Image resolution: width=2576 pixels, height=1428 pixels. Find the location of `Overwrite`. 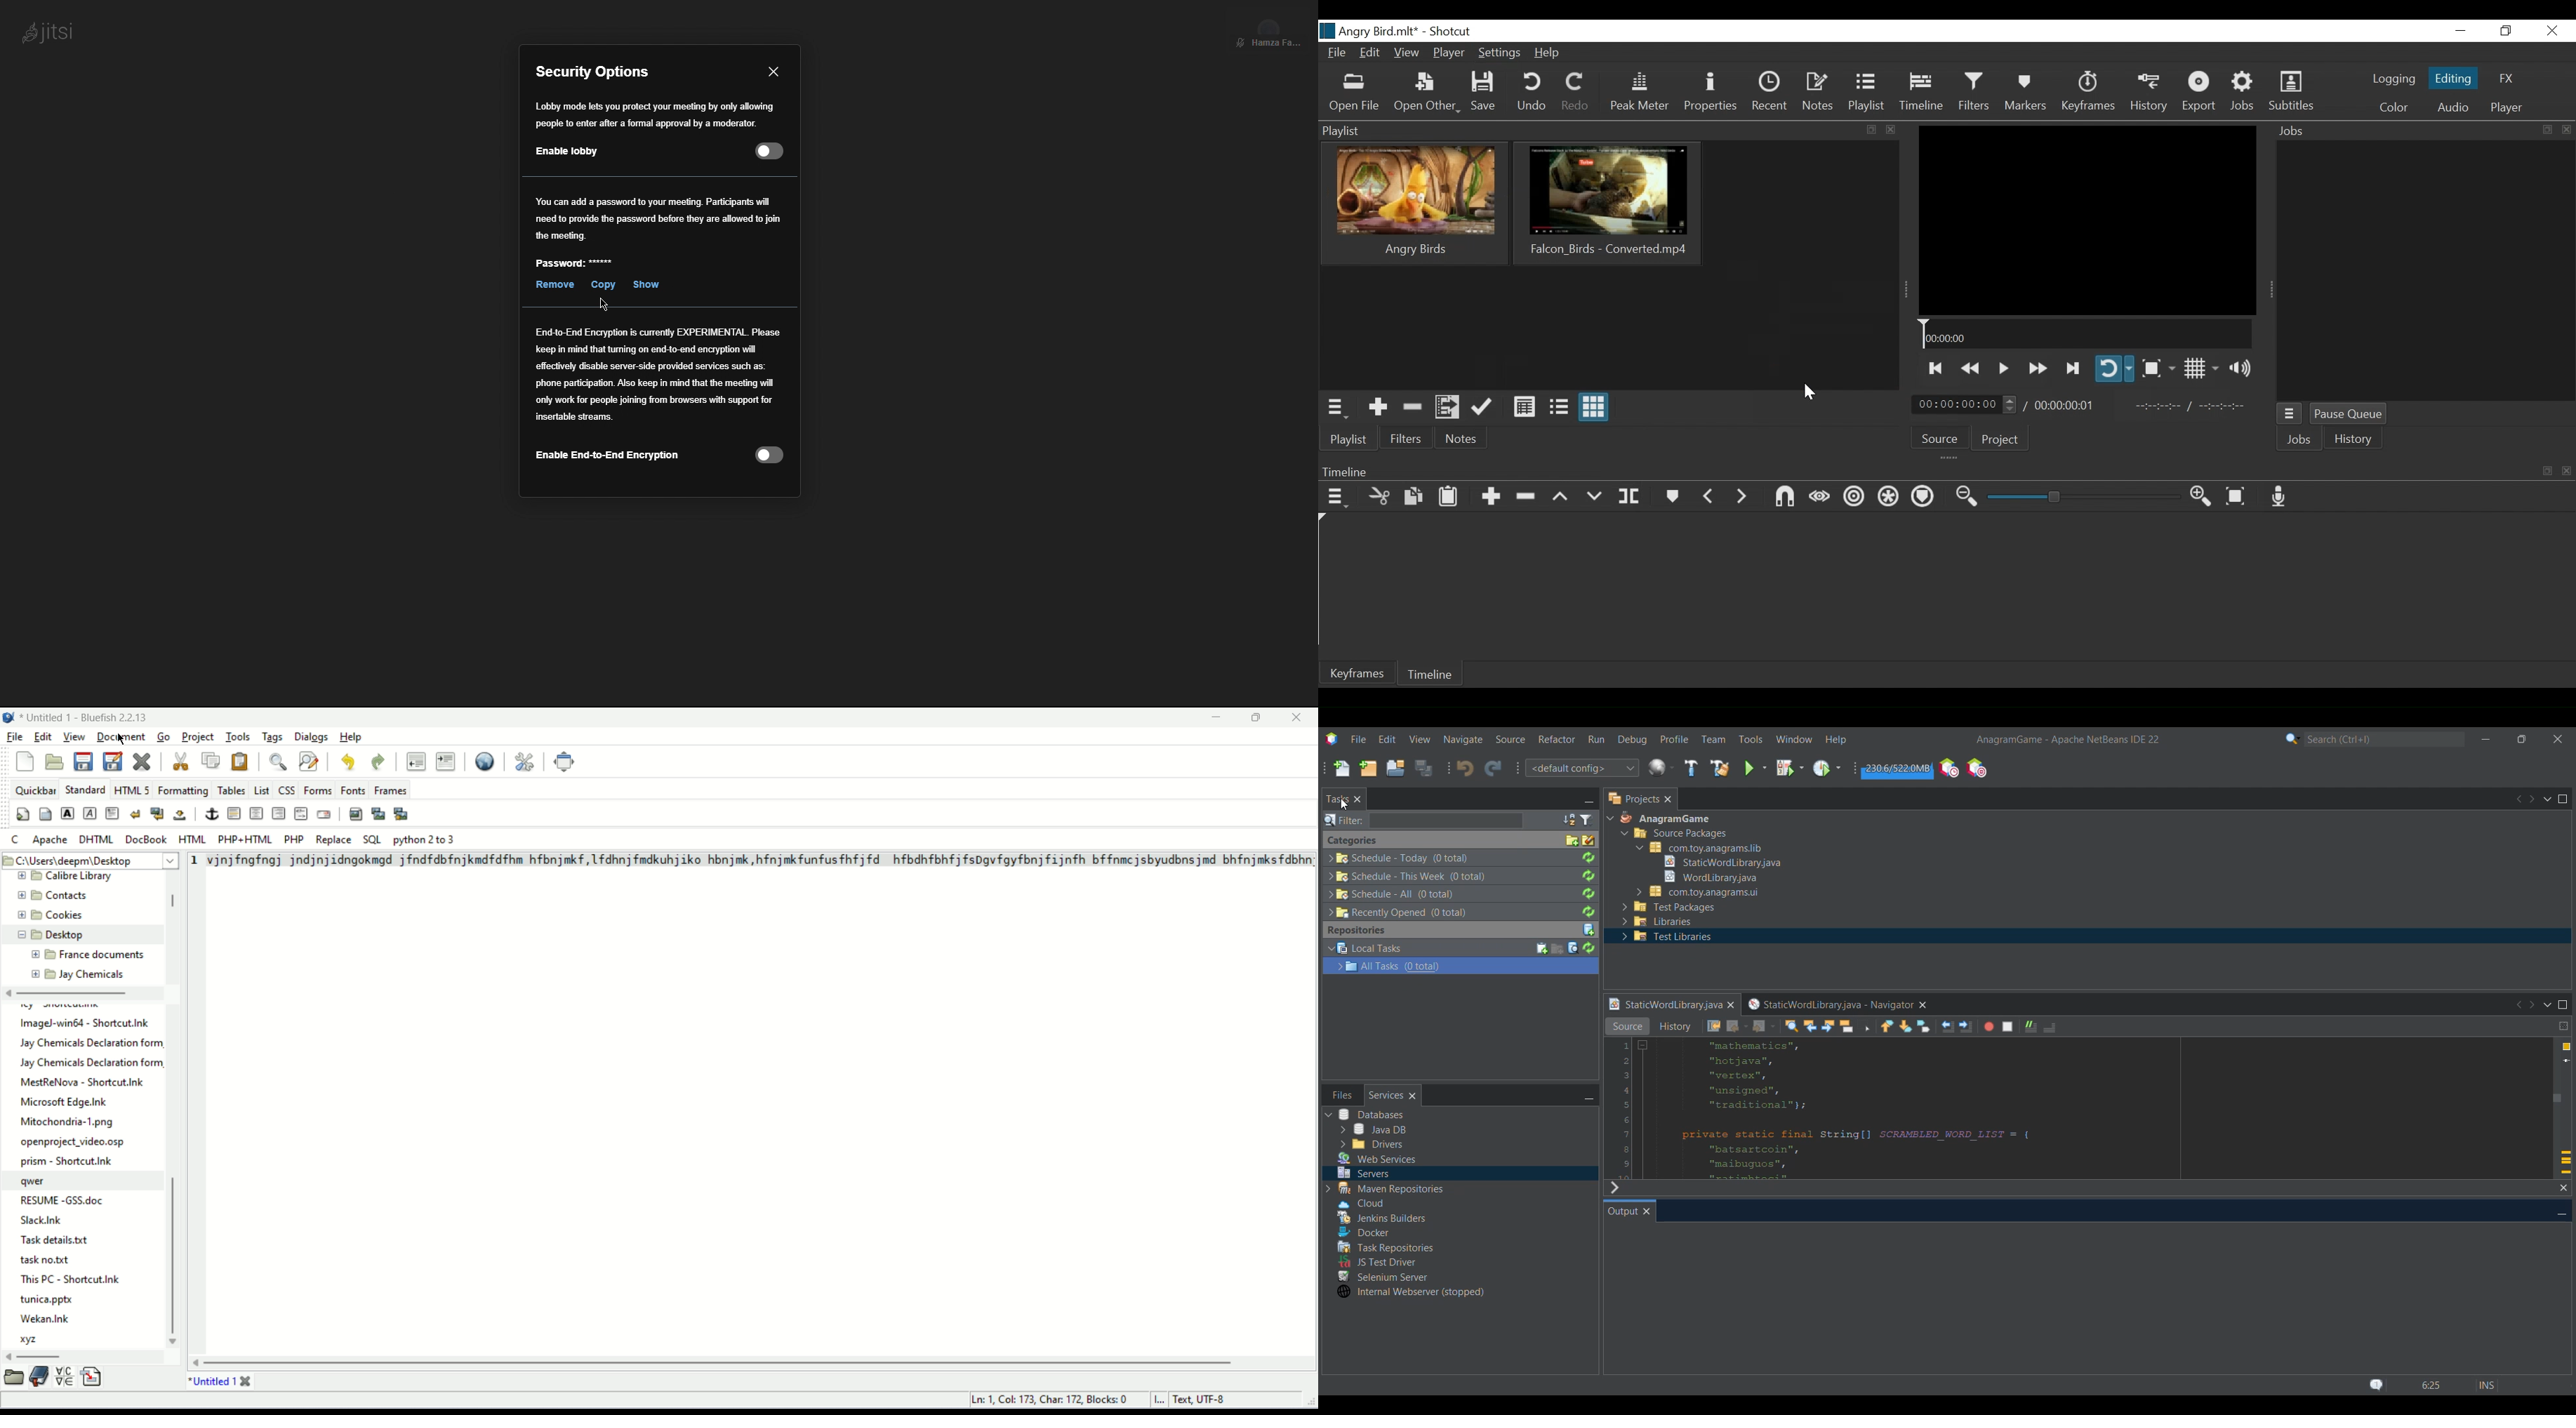

Overwrite is located at coordinates (1595, 498).